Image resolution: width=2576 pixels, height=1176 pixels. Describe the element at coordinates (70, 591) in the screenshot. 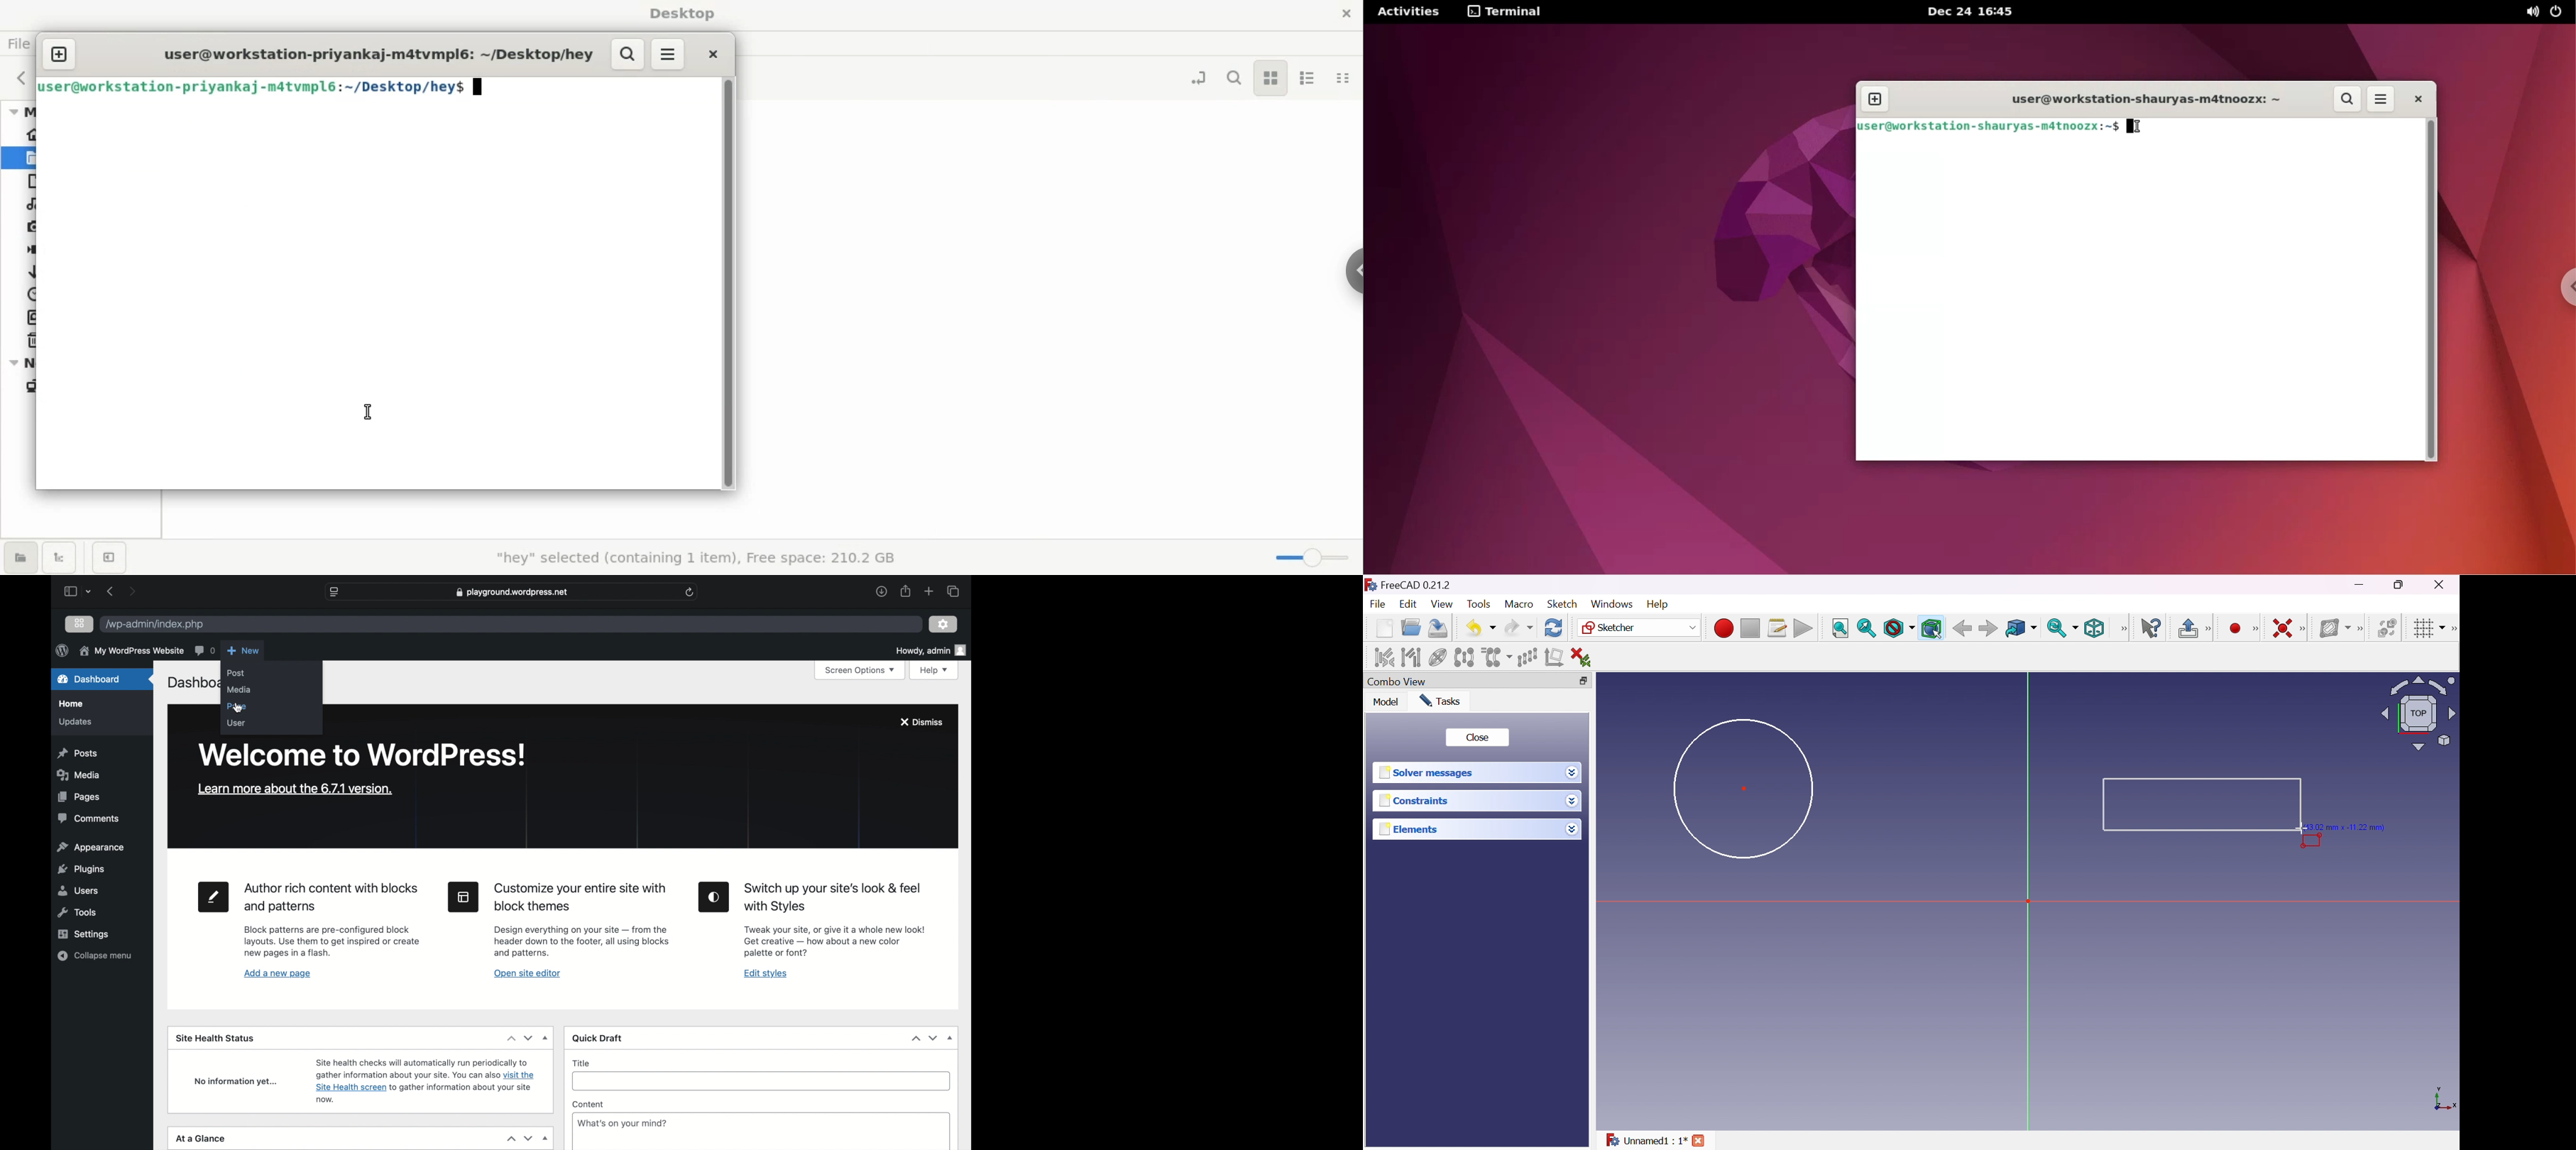

I see `show sidebar` at that location.